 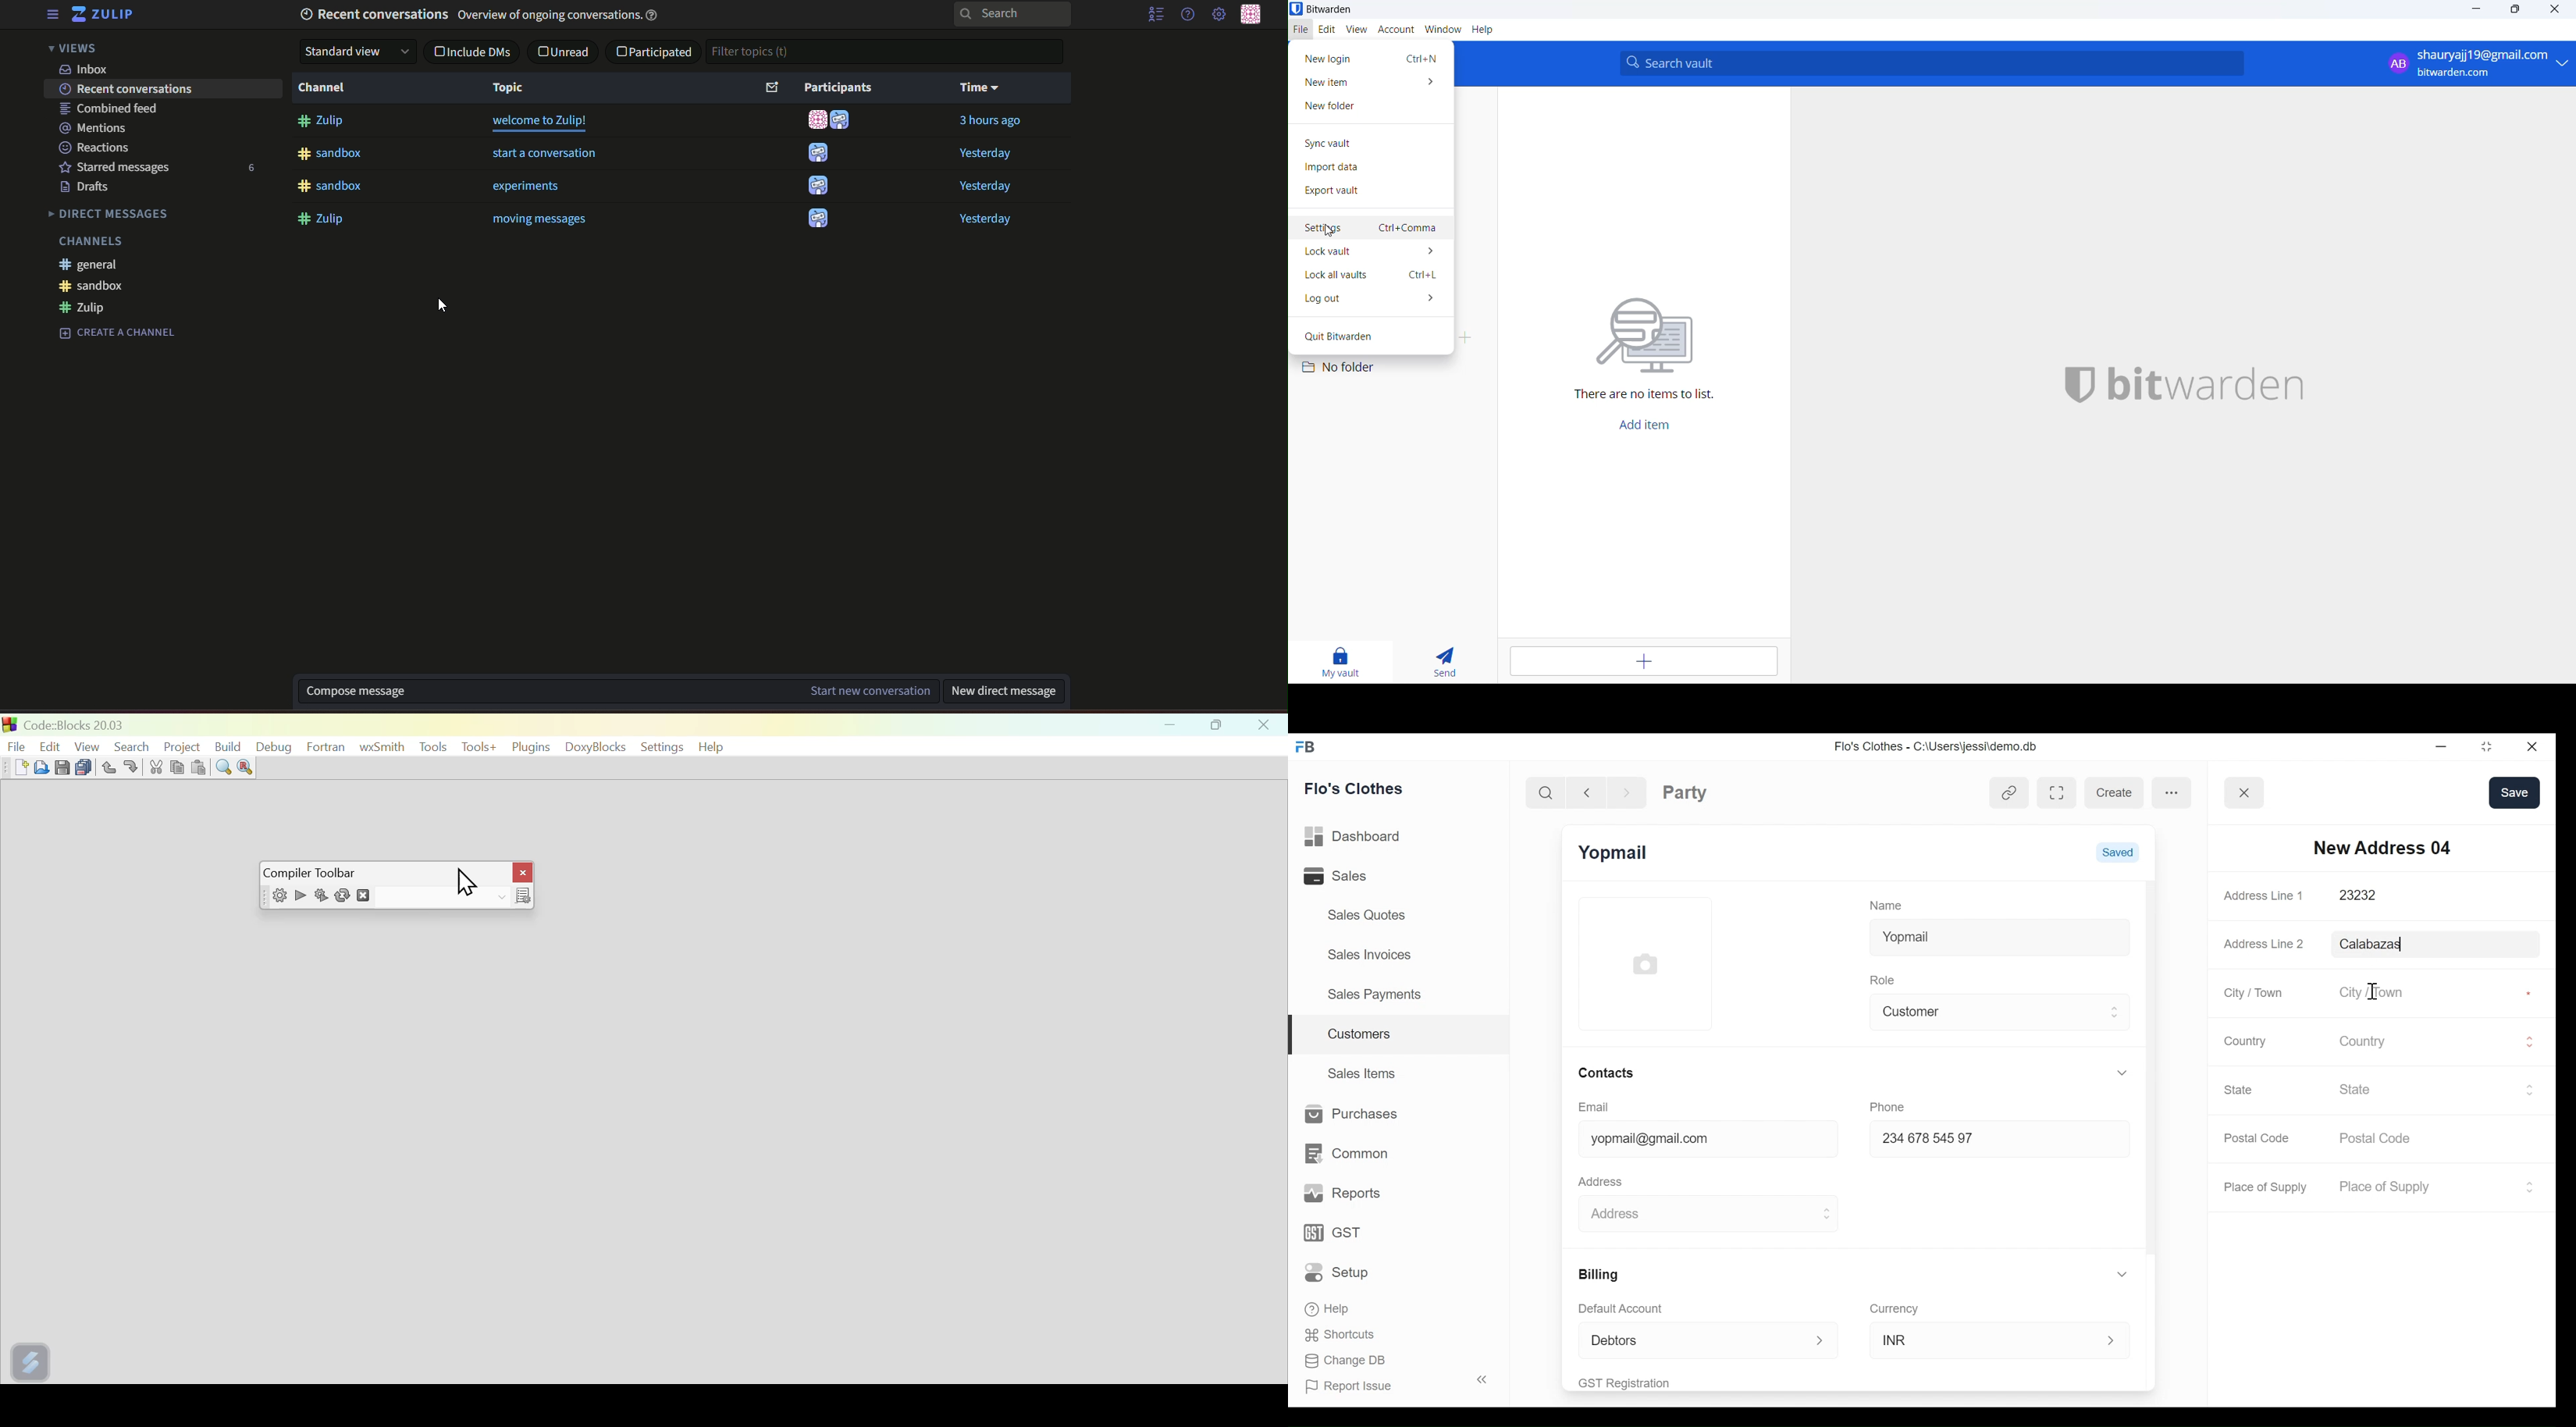 I want to click on Role, so click(x=1885, y=978).